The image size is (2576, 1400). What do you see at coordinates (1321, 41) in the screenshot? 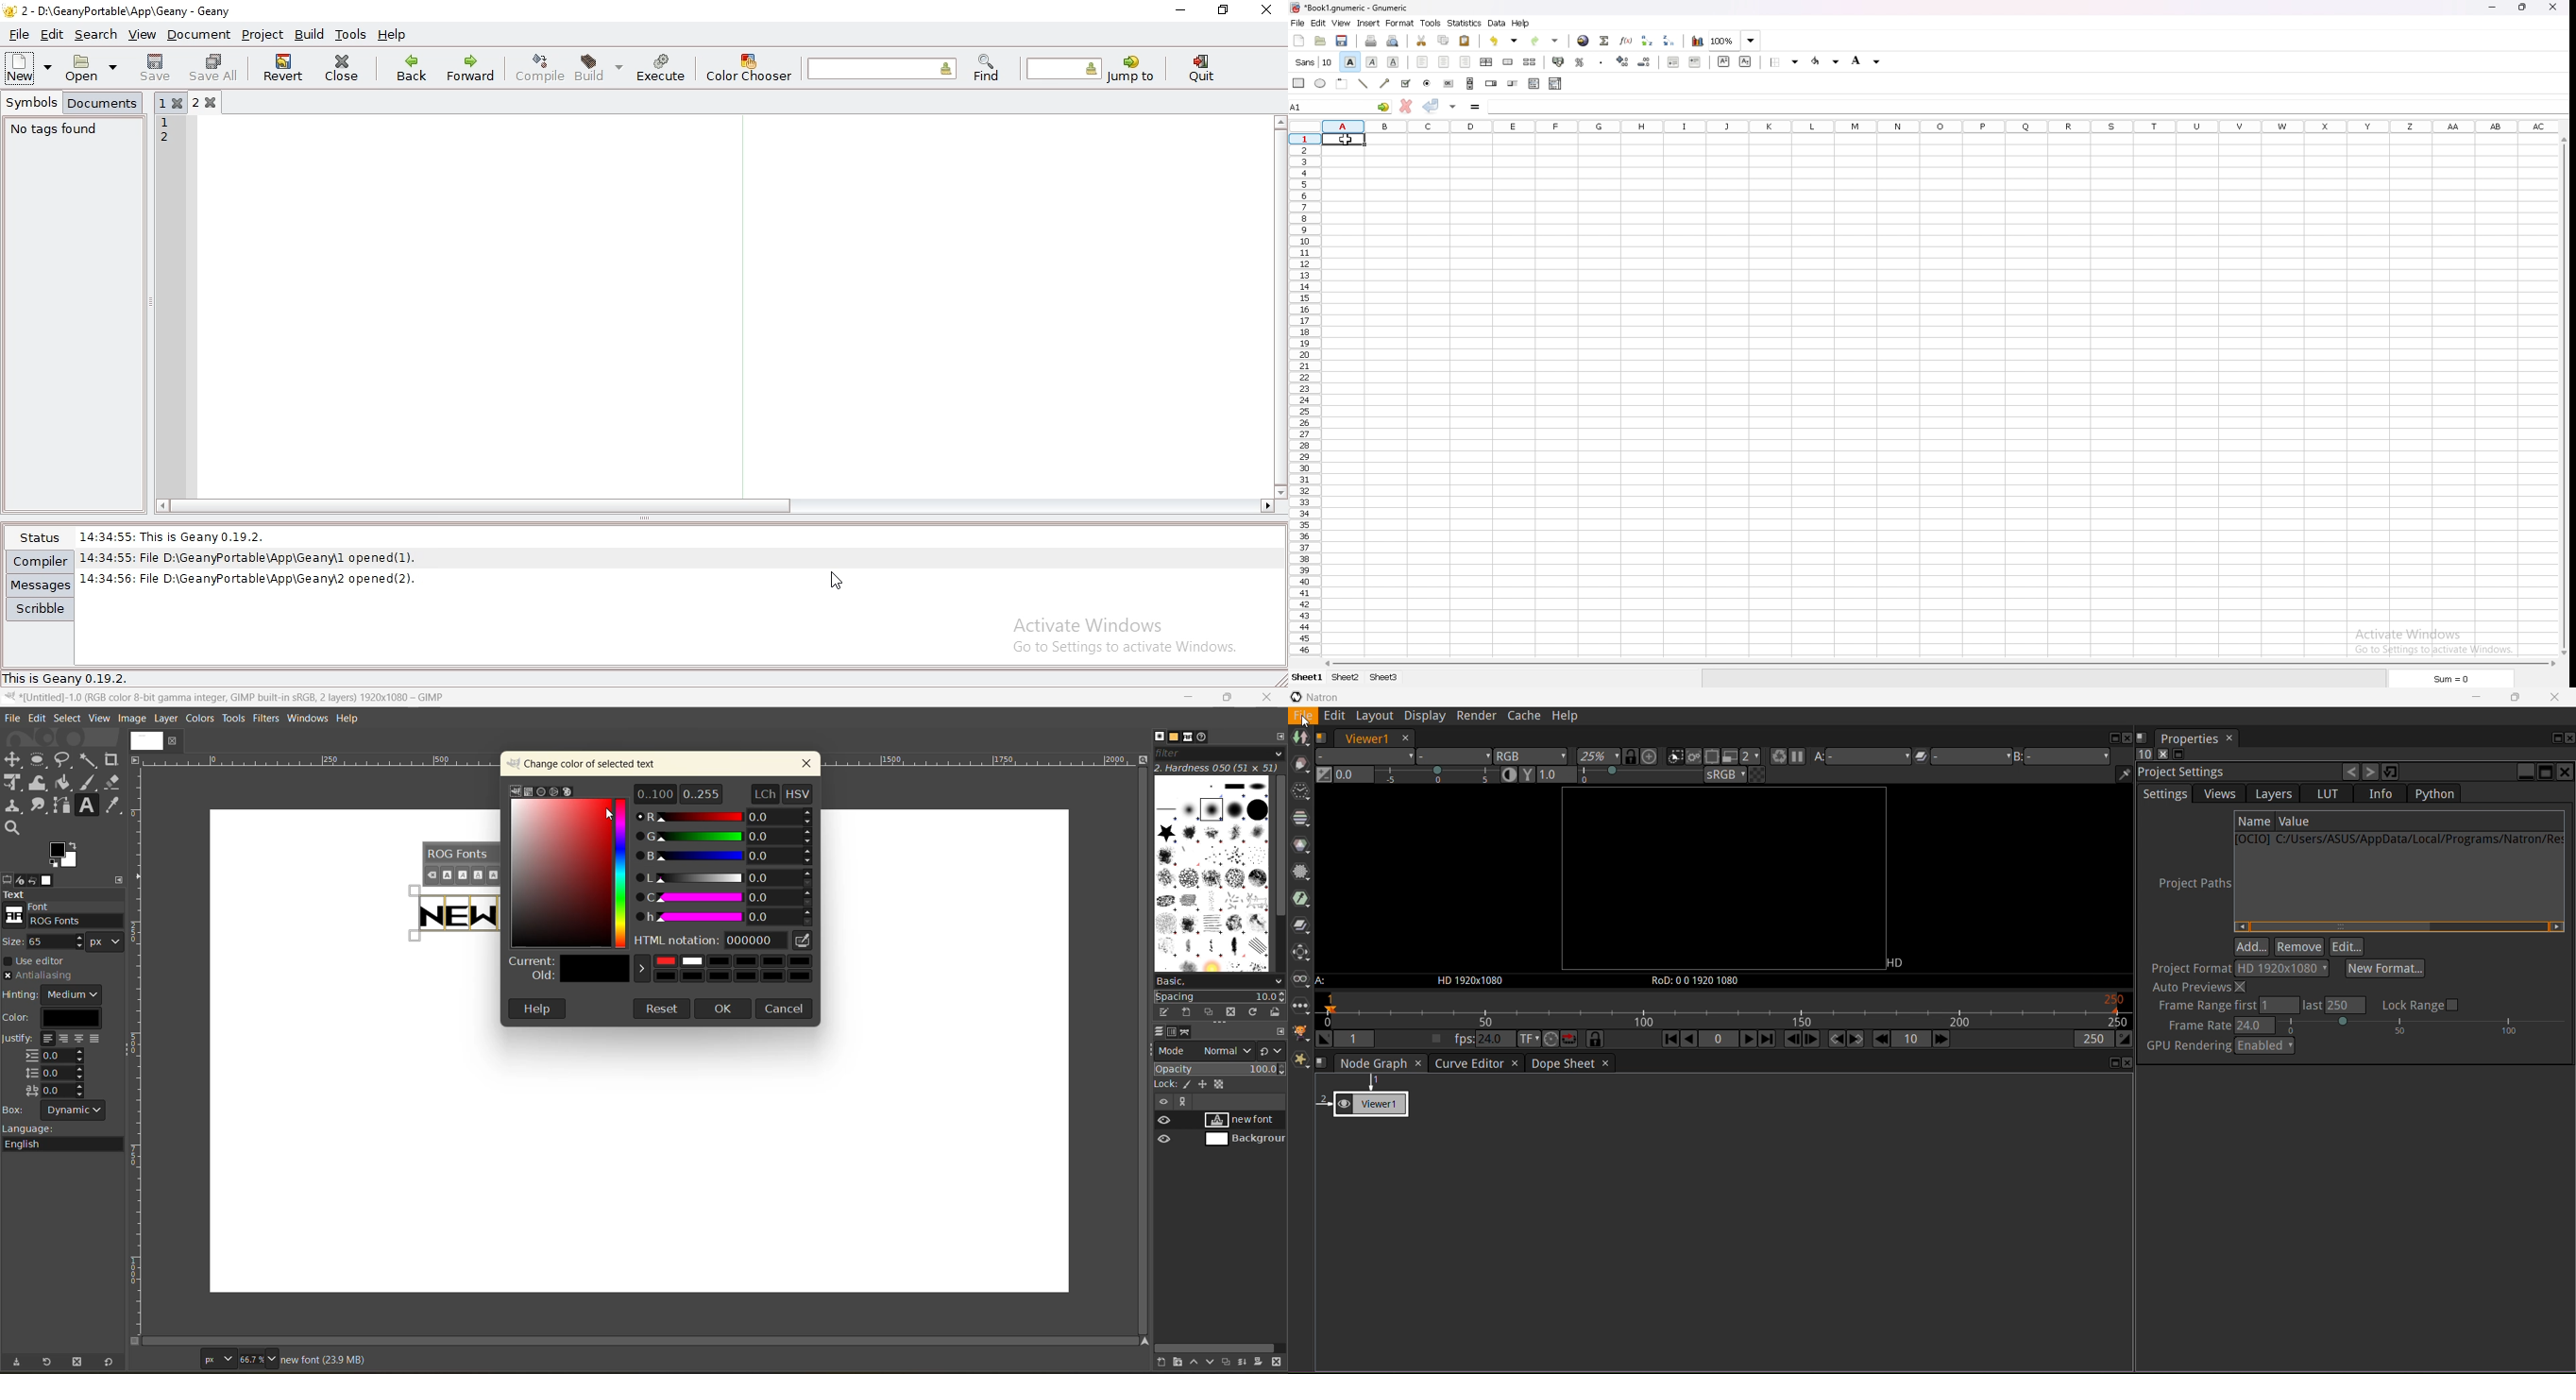
I see `open` at bounding box center [1321, 41].